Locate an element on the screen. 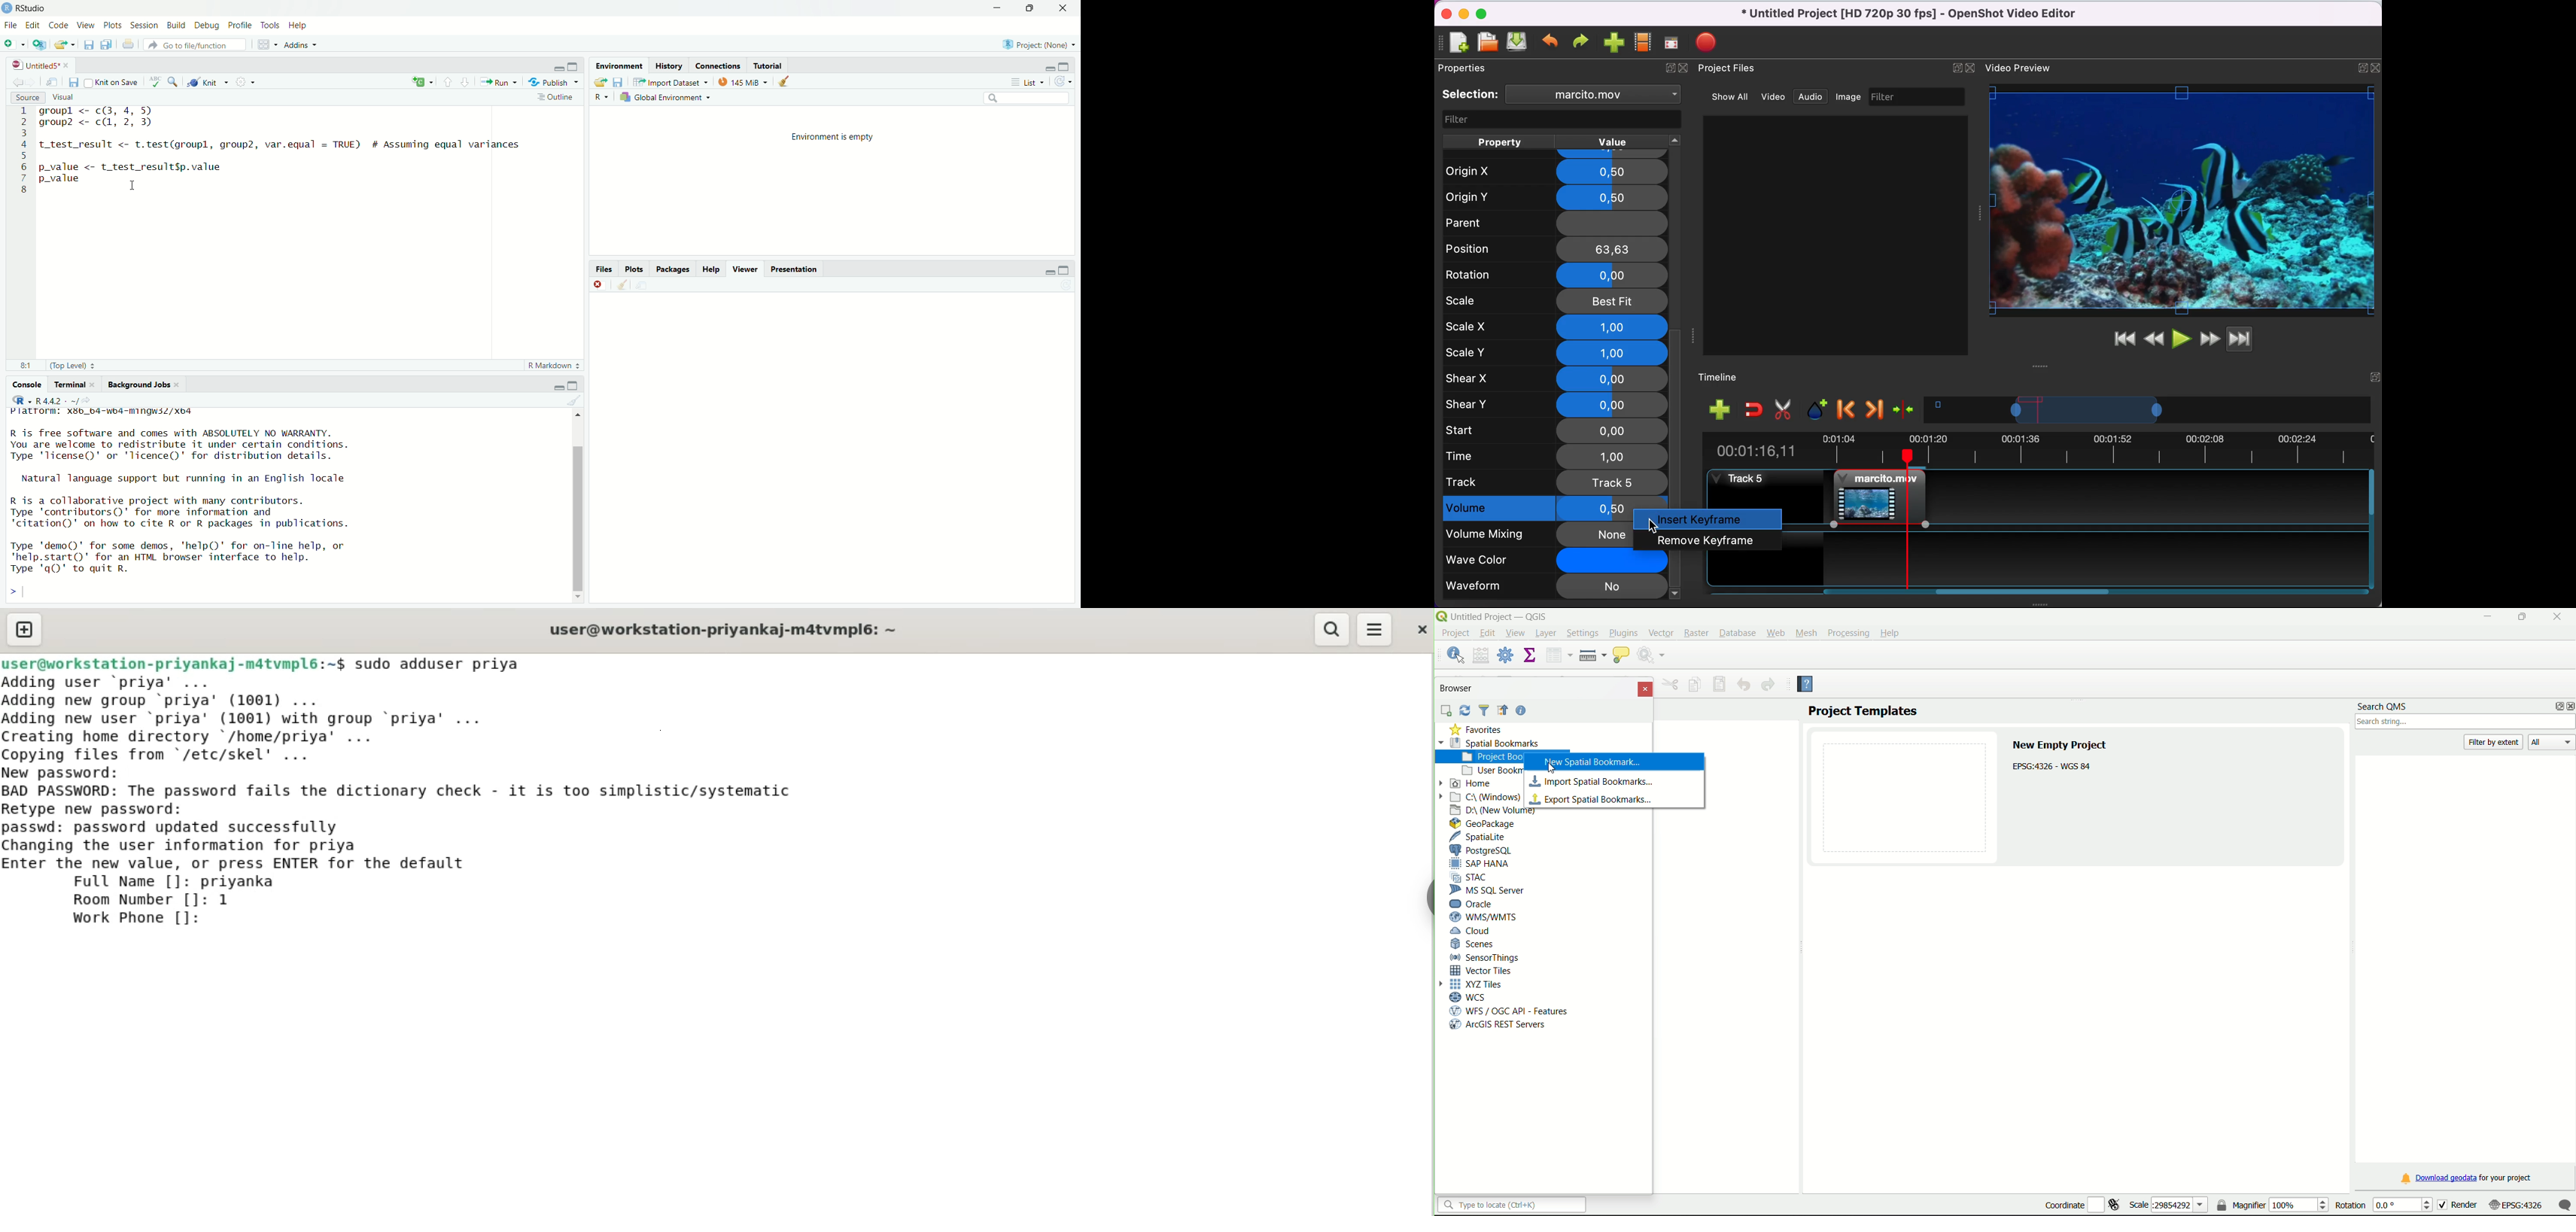 The image size is (2576, 1232). Knit on Save is located at coordinates (114, 81).